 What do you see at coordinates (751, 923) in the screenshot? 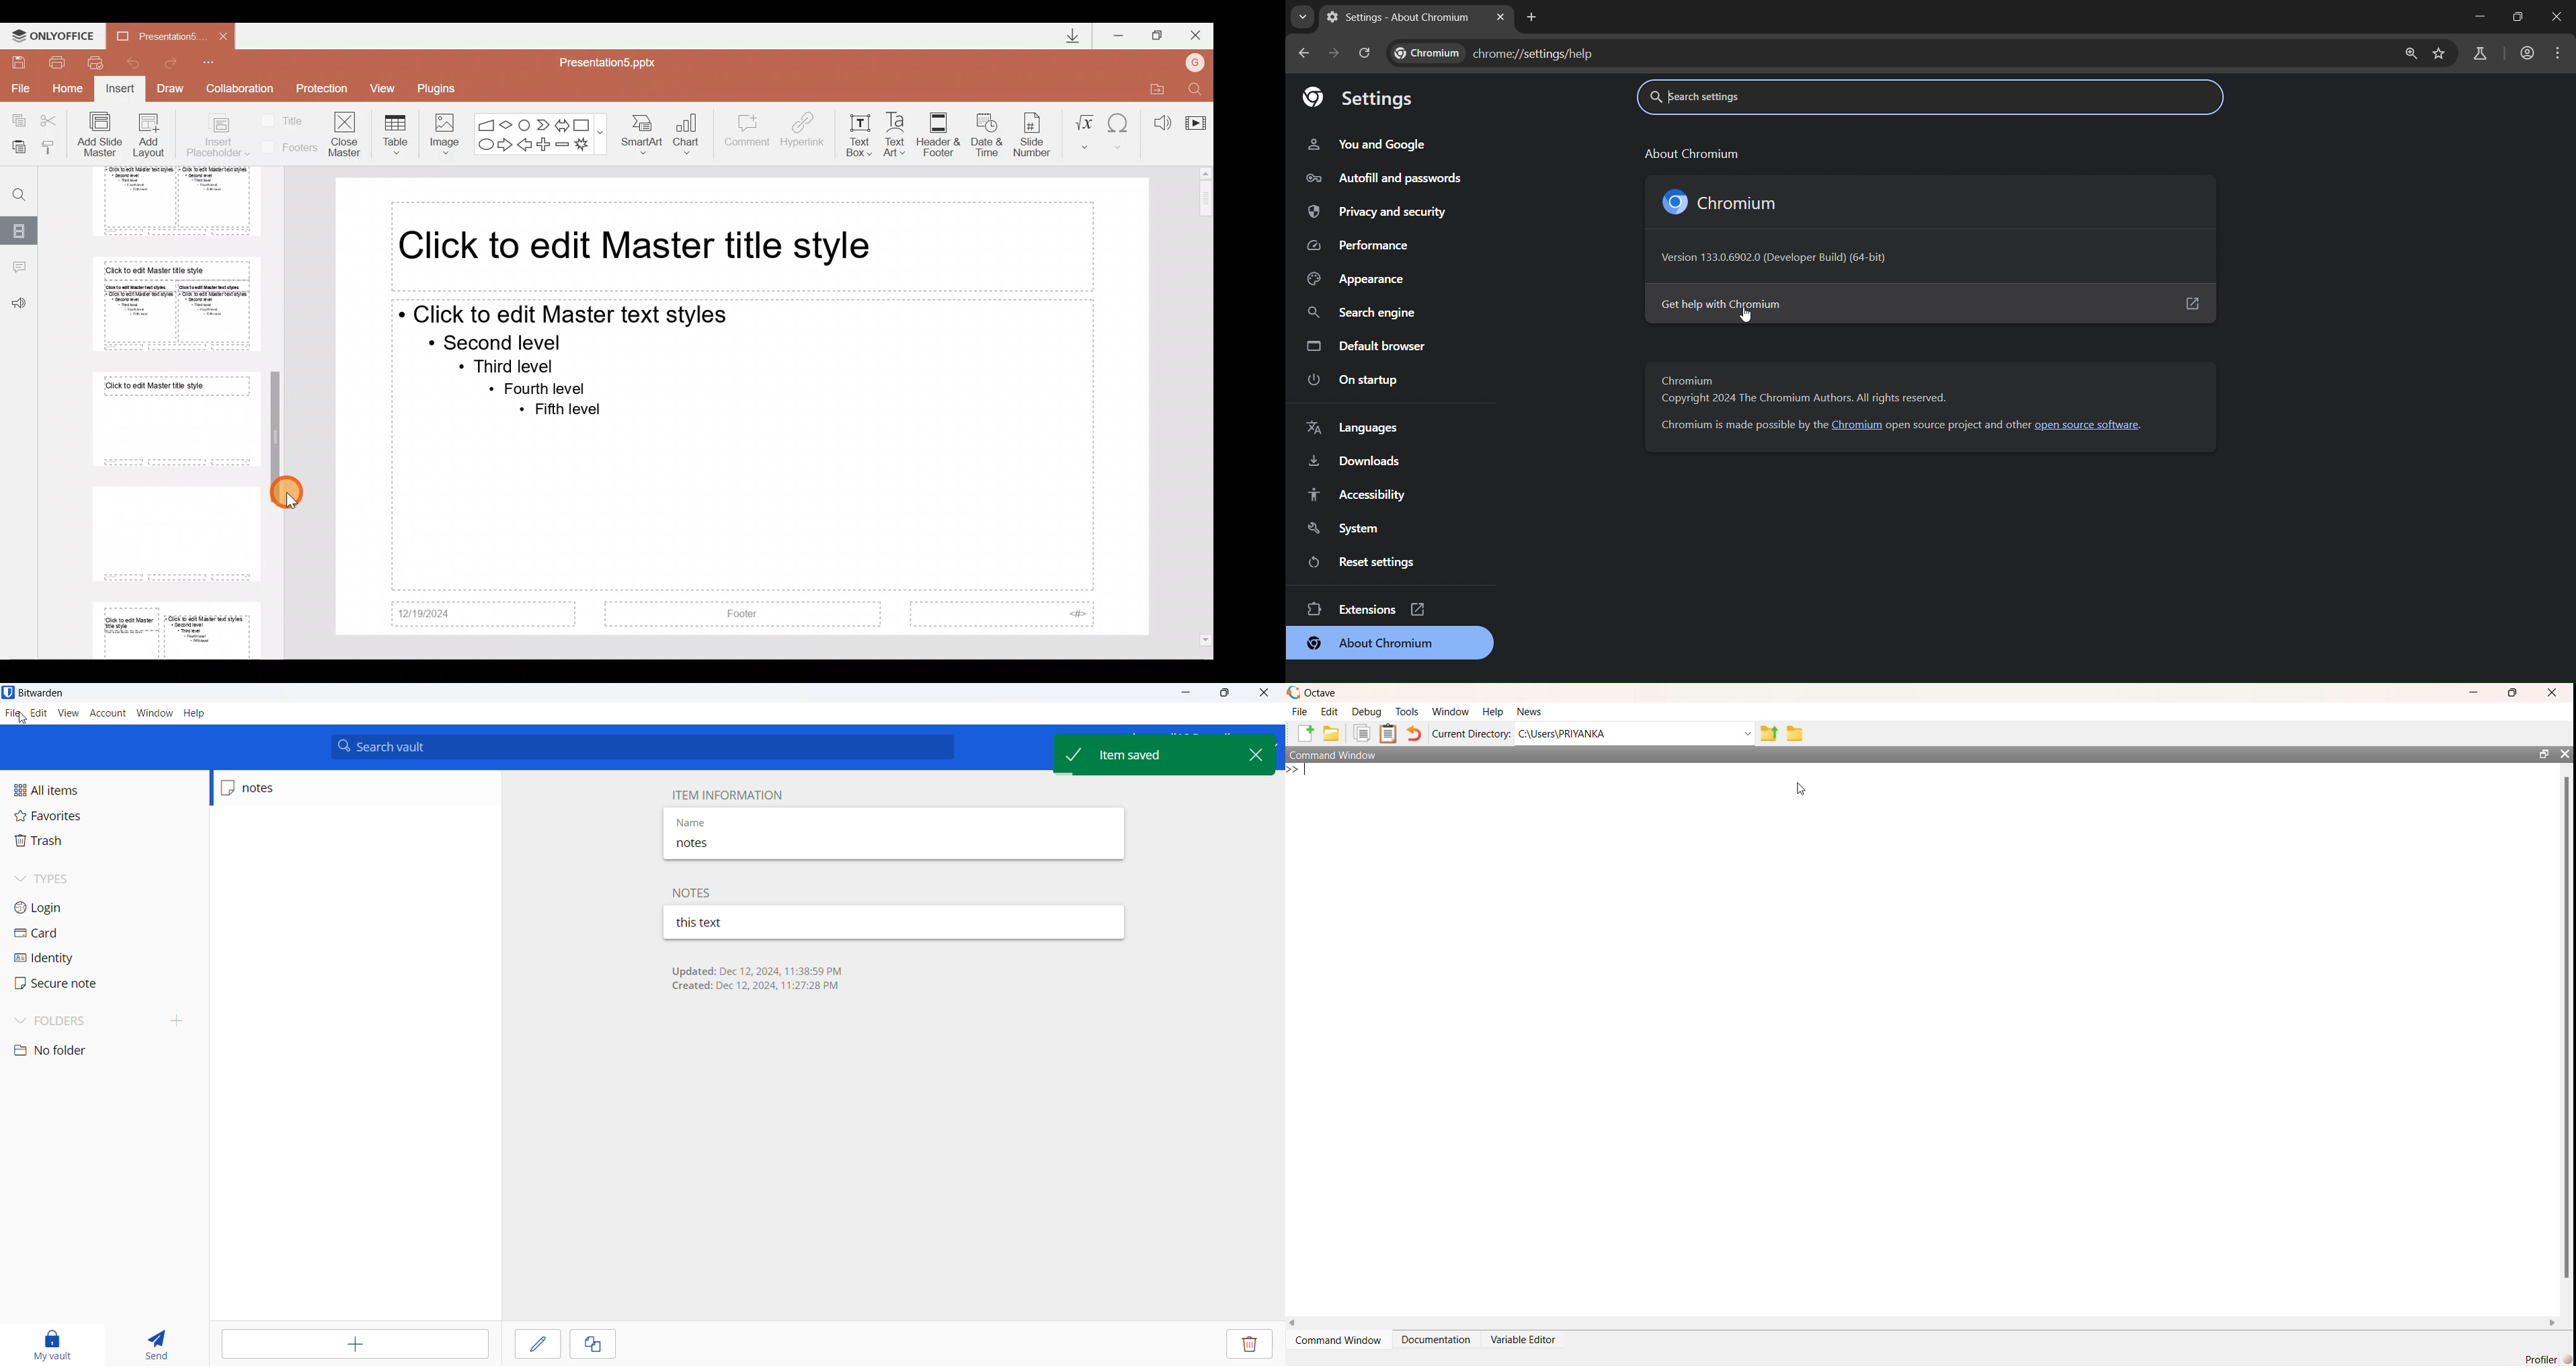
I see `this text` at bounding box center [751, 923].